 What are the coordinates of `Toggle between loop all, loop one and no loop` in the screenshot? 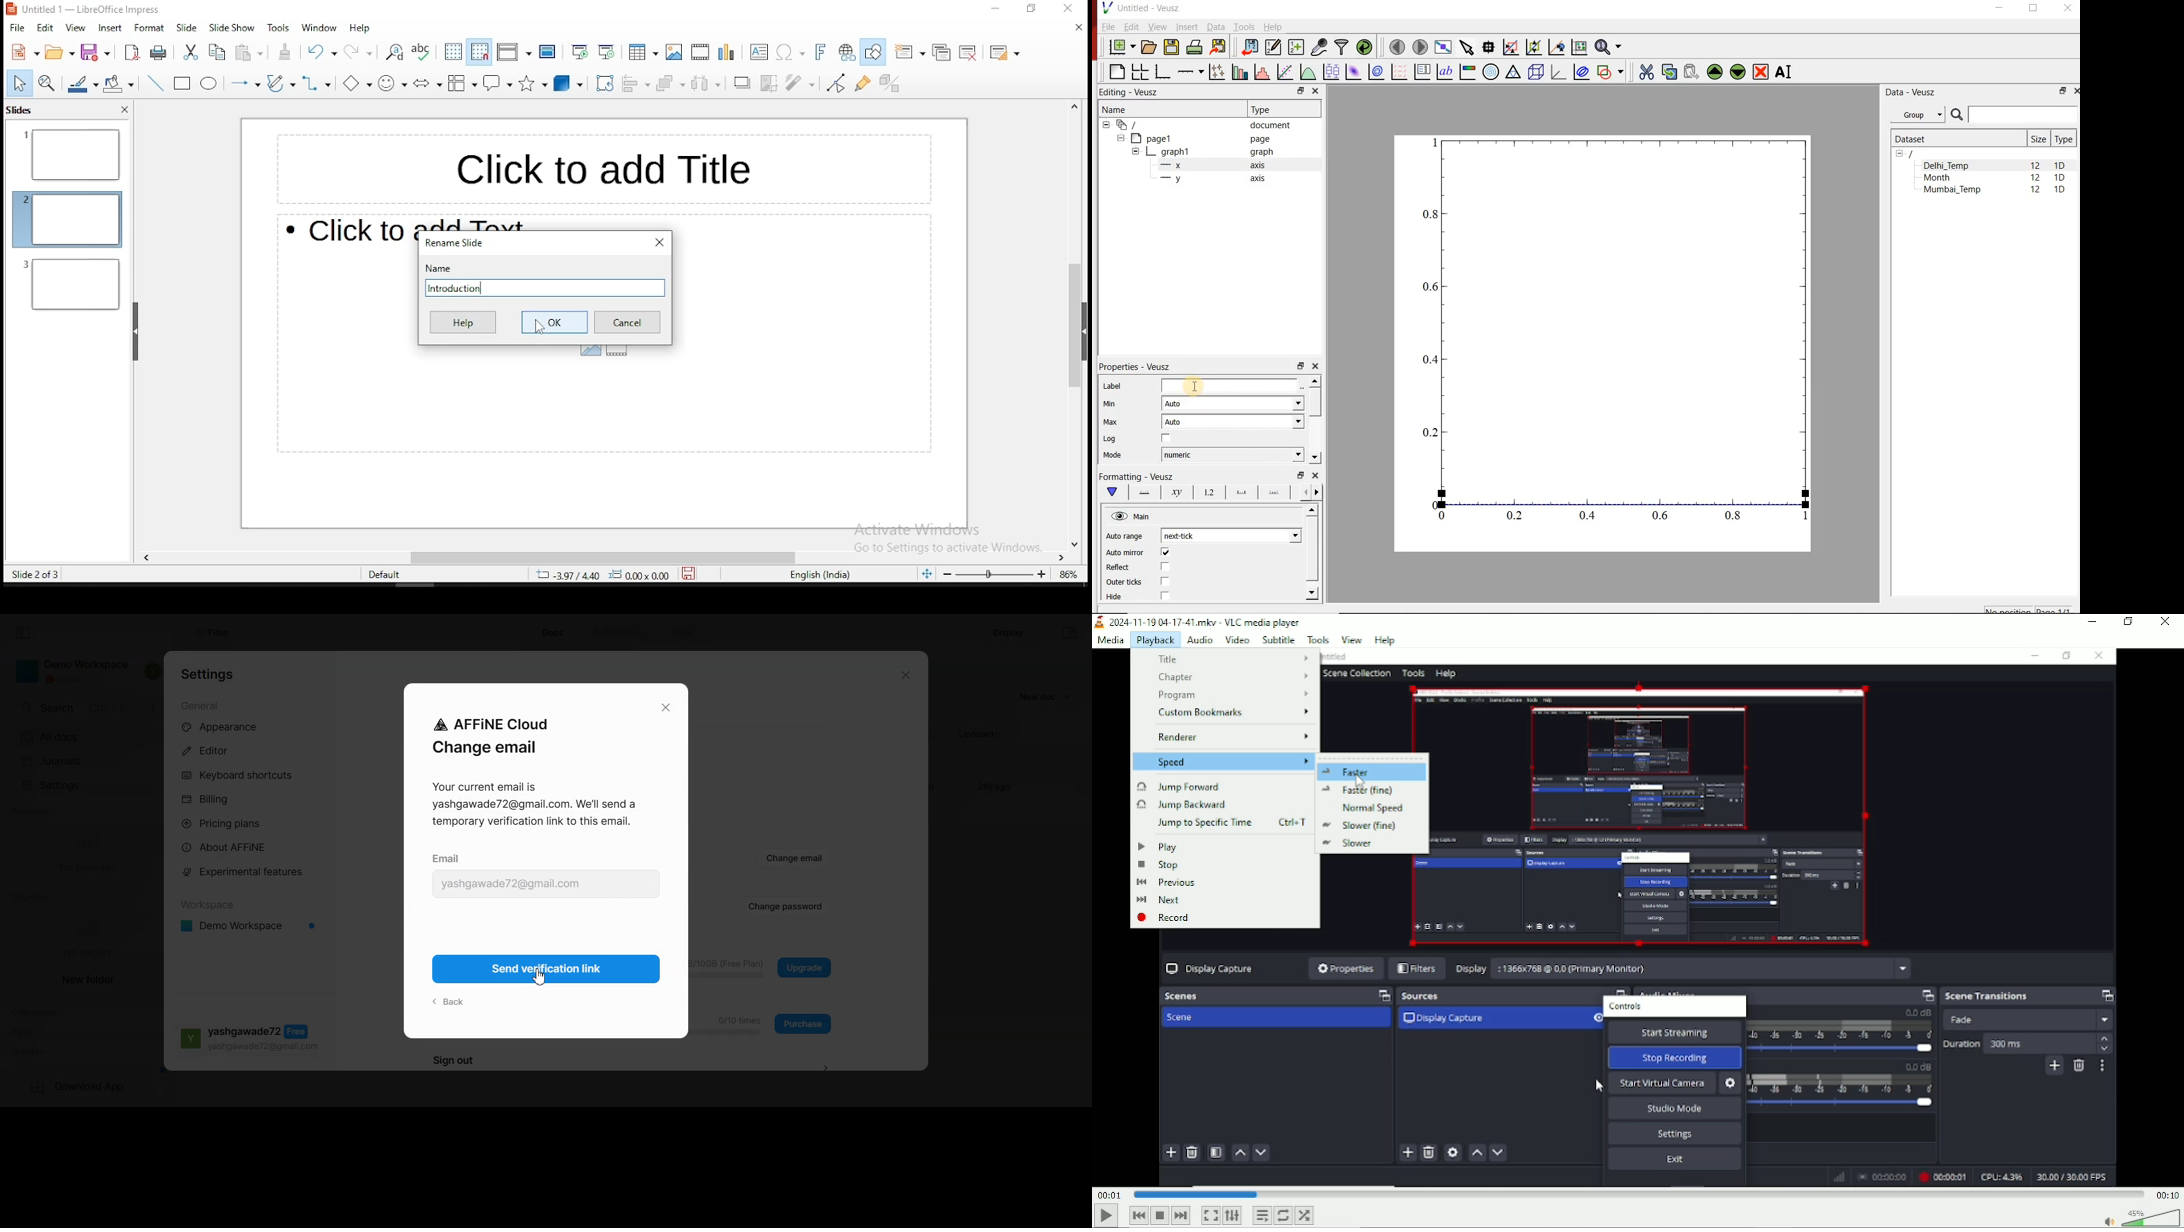 It's located at (1283, 1216).